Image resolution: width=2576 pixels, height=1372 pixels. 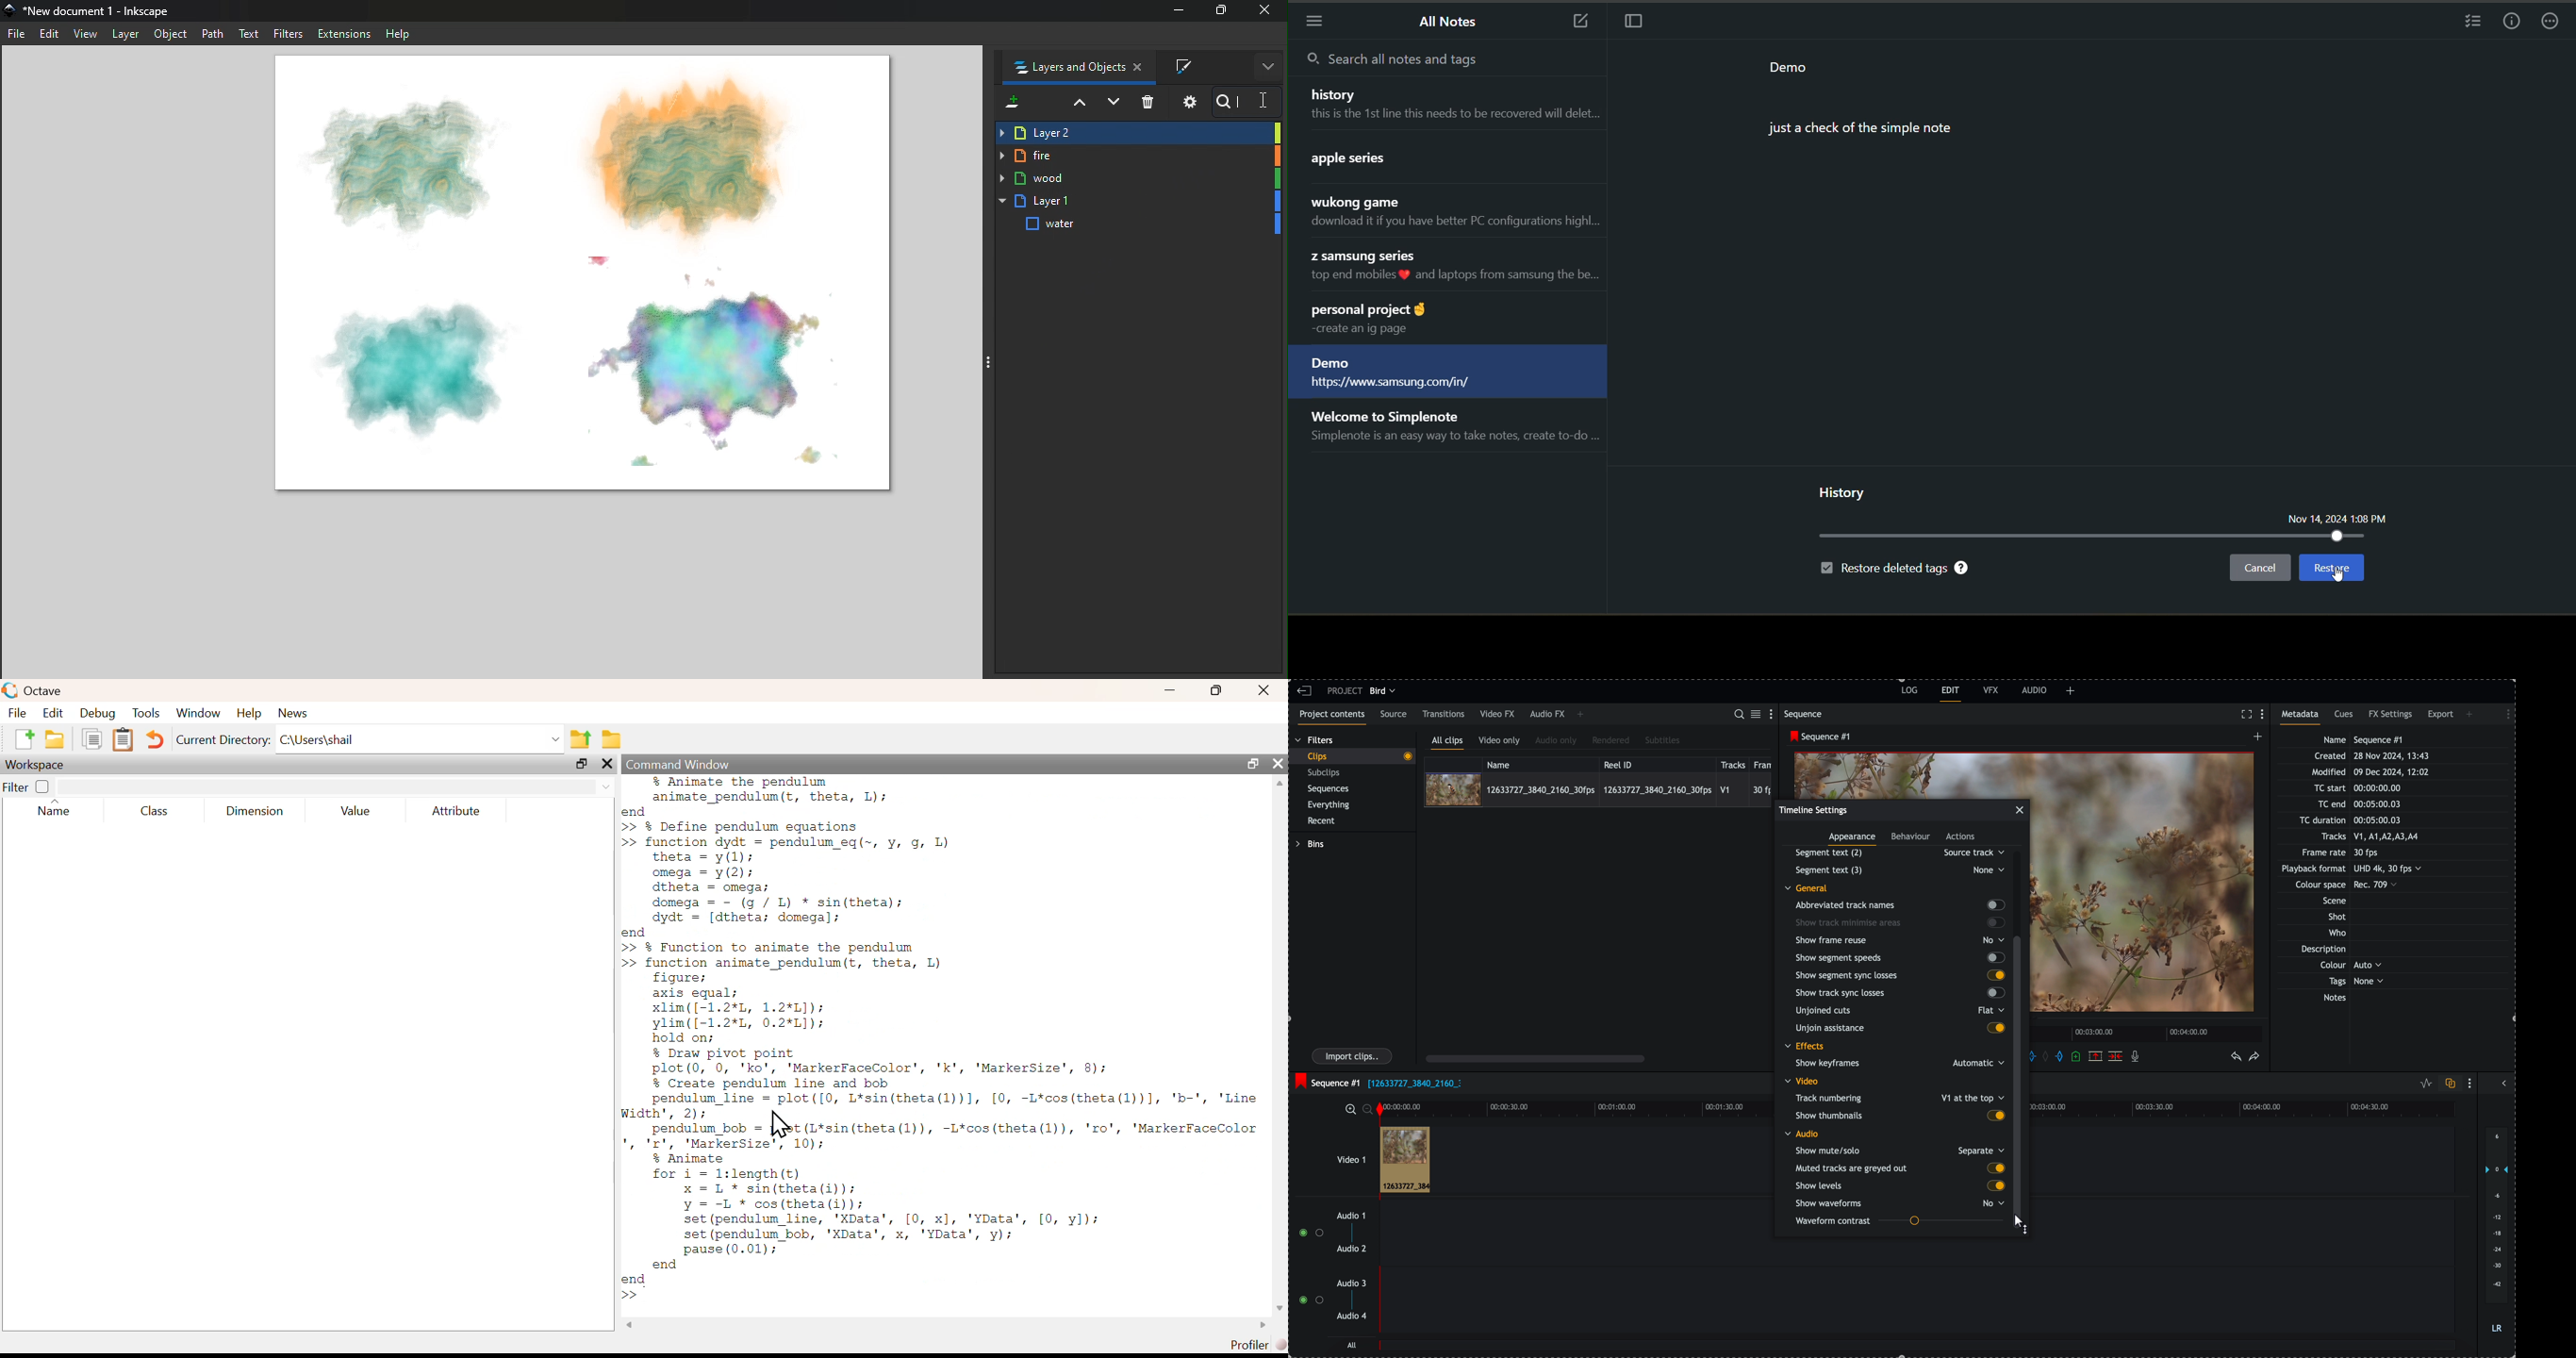 I want to click on enable tracks, so click(x=1307, y=1267).